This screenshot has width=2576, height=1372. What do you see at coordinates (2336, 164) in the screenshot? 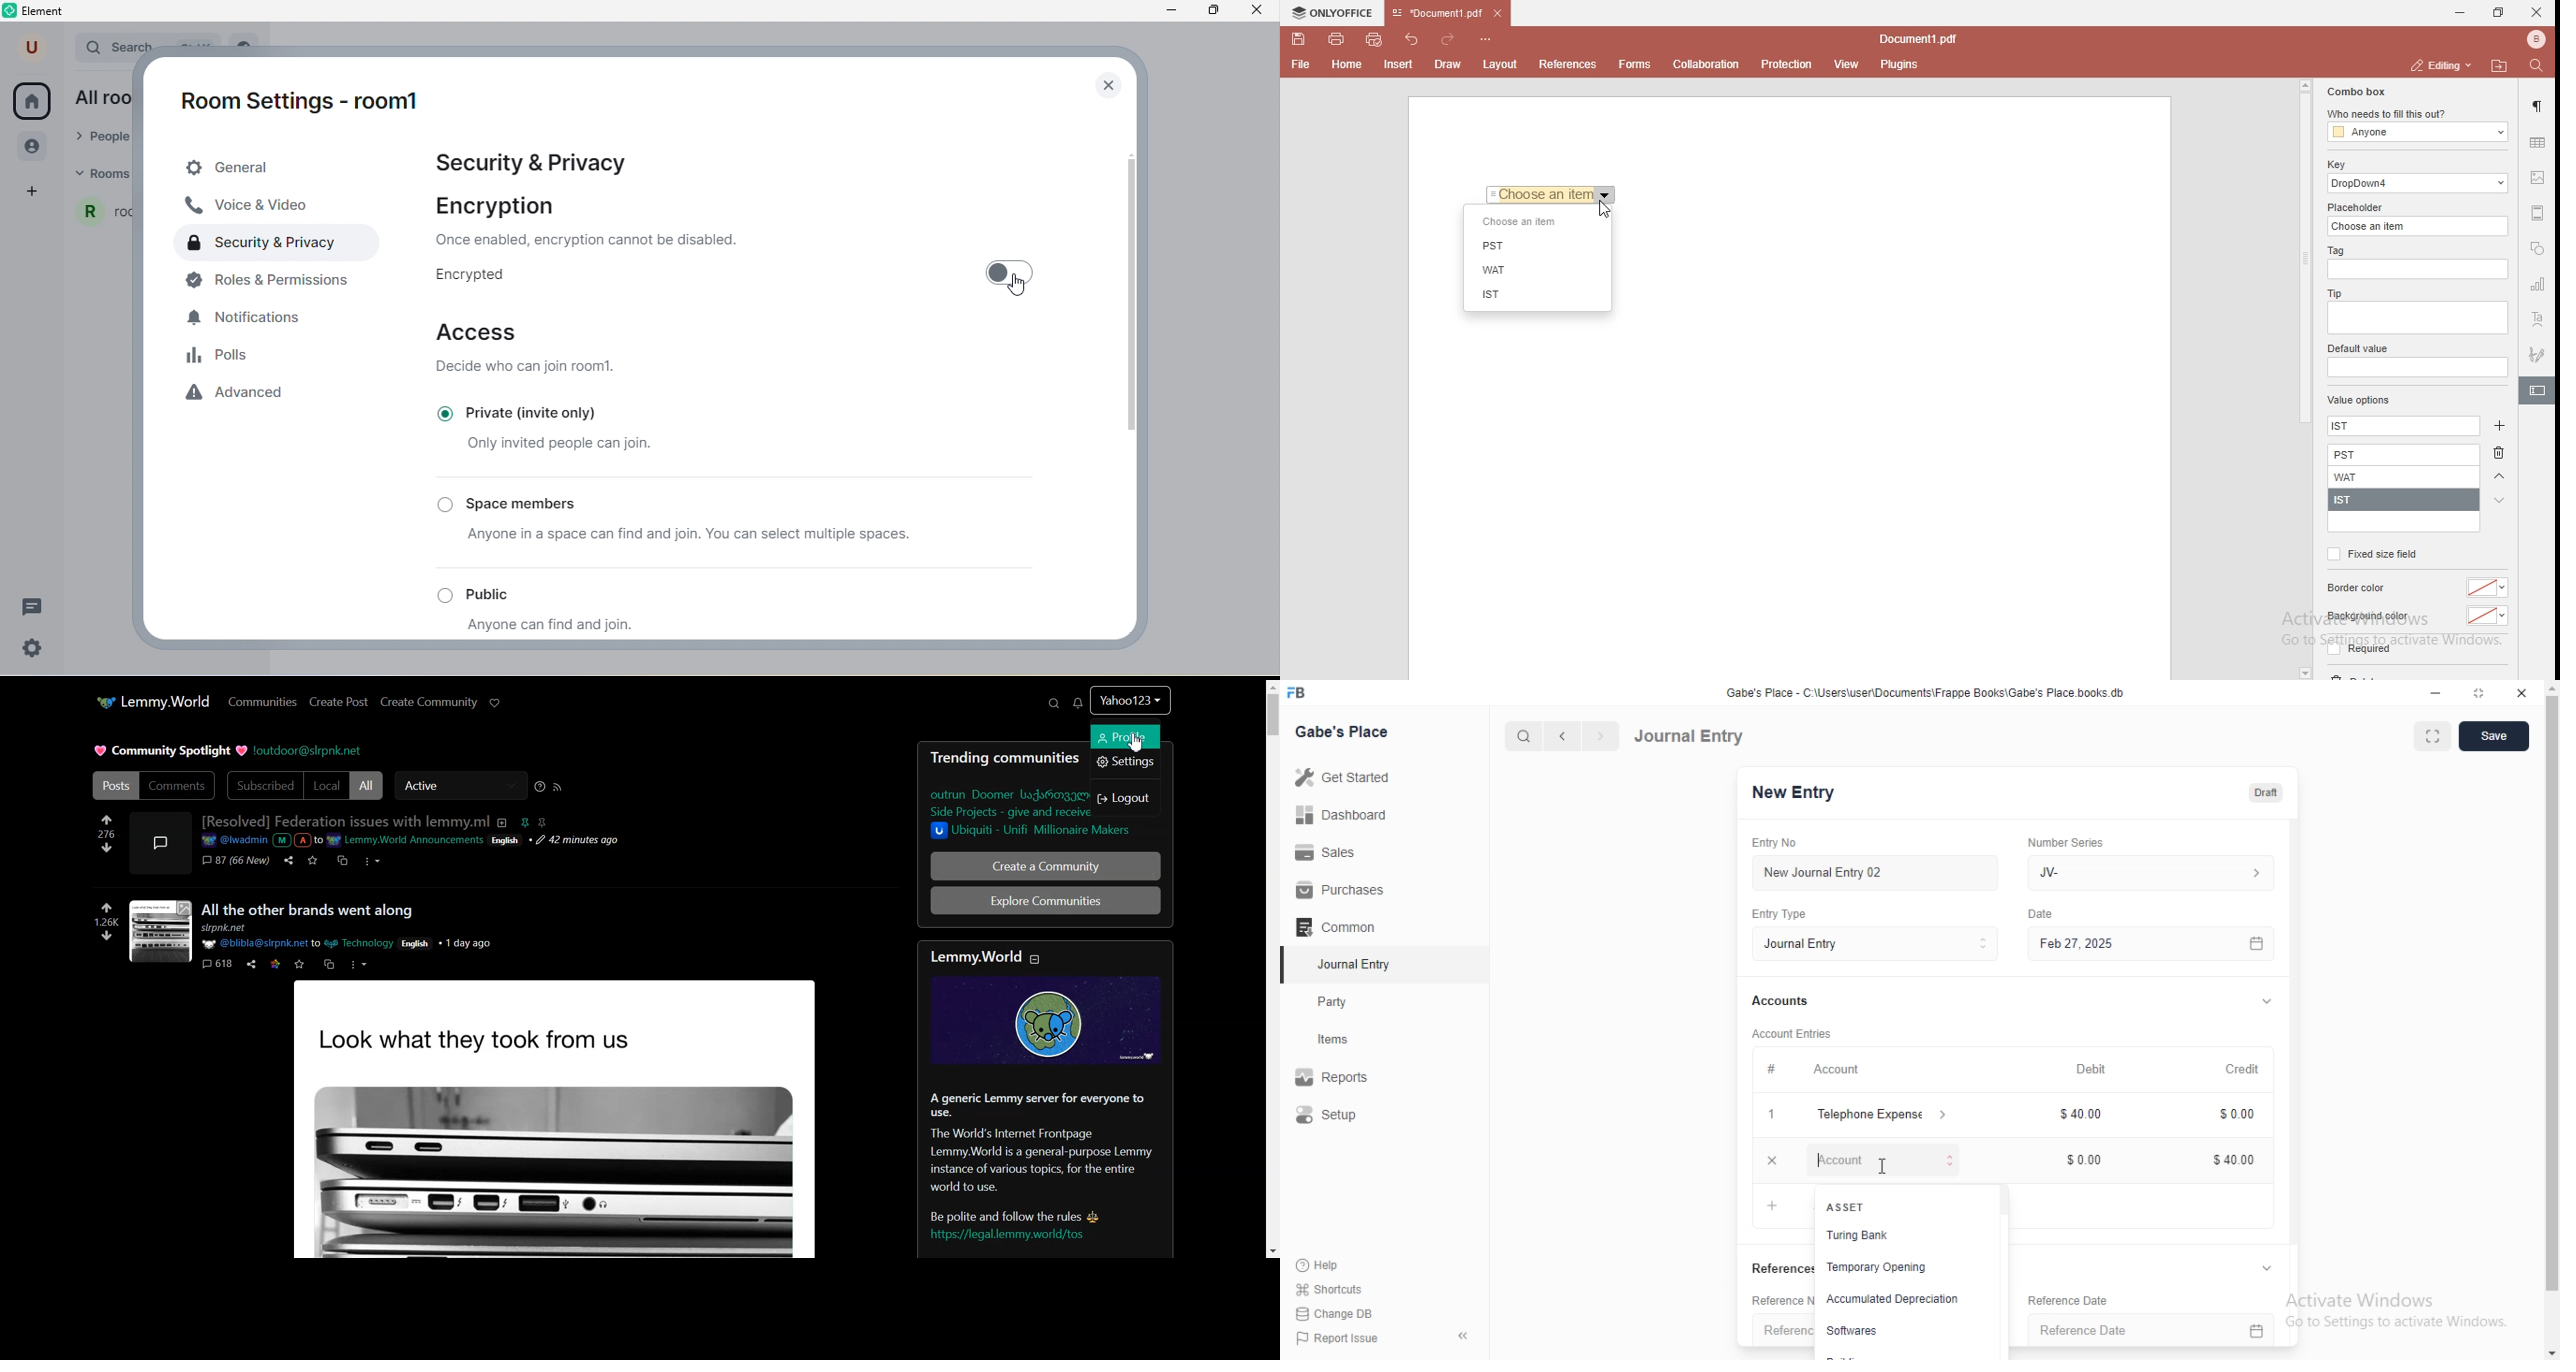
I see `key` at bounding box center [2336, 164].